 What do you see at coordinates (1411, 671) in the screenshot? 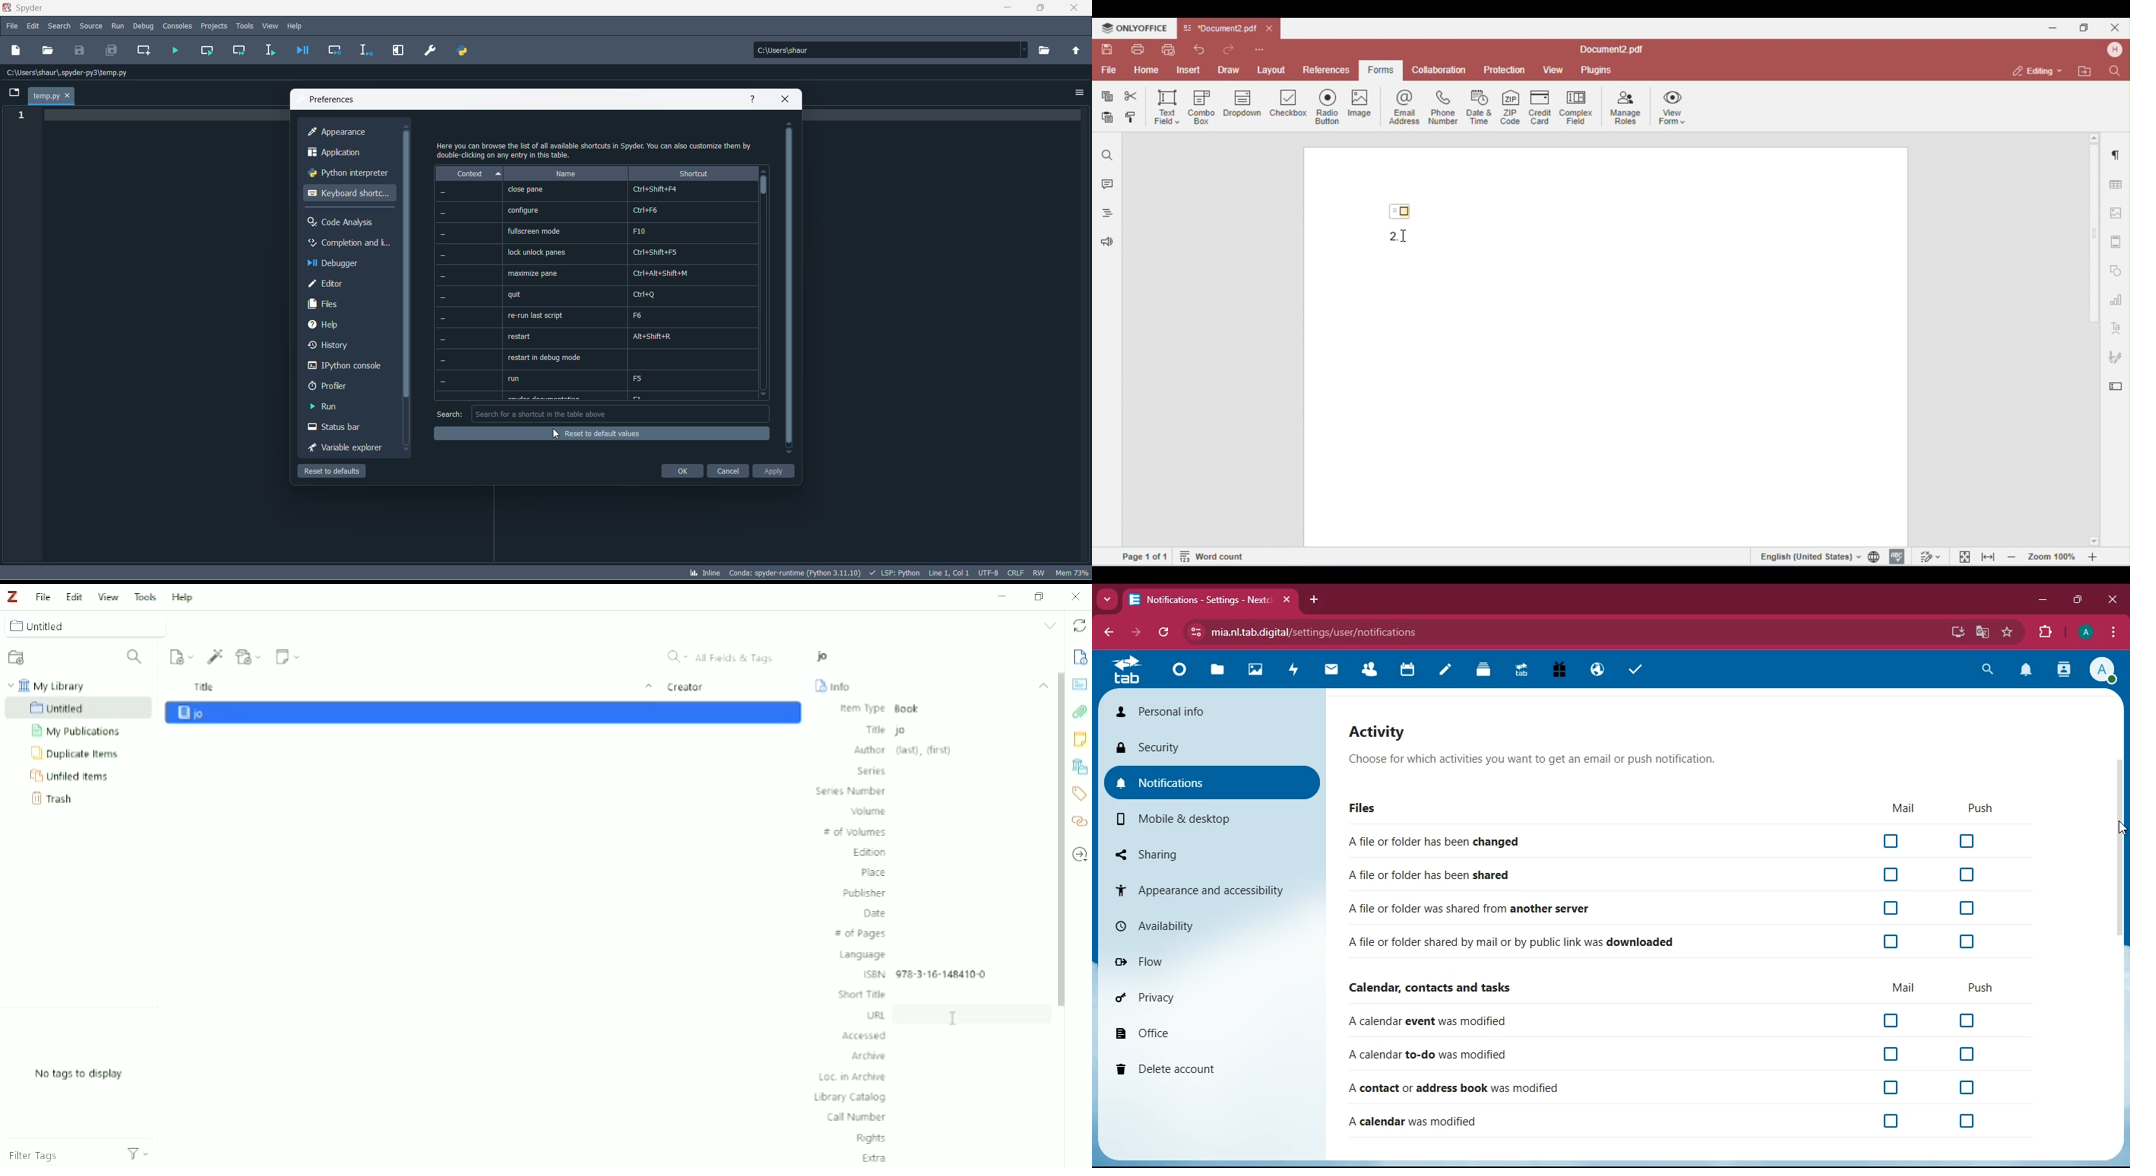
I see `calendar` at bounding box center [1411, 671].